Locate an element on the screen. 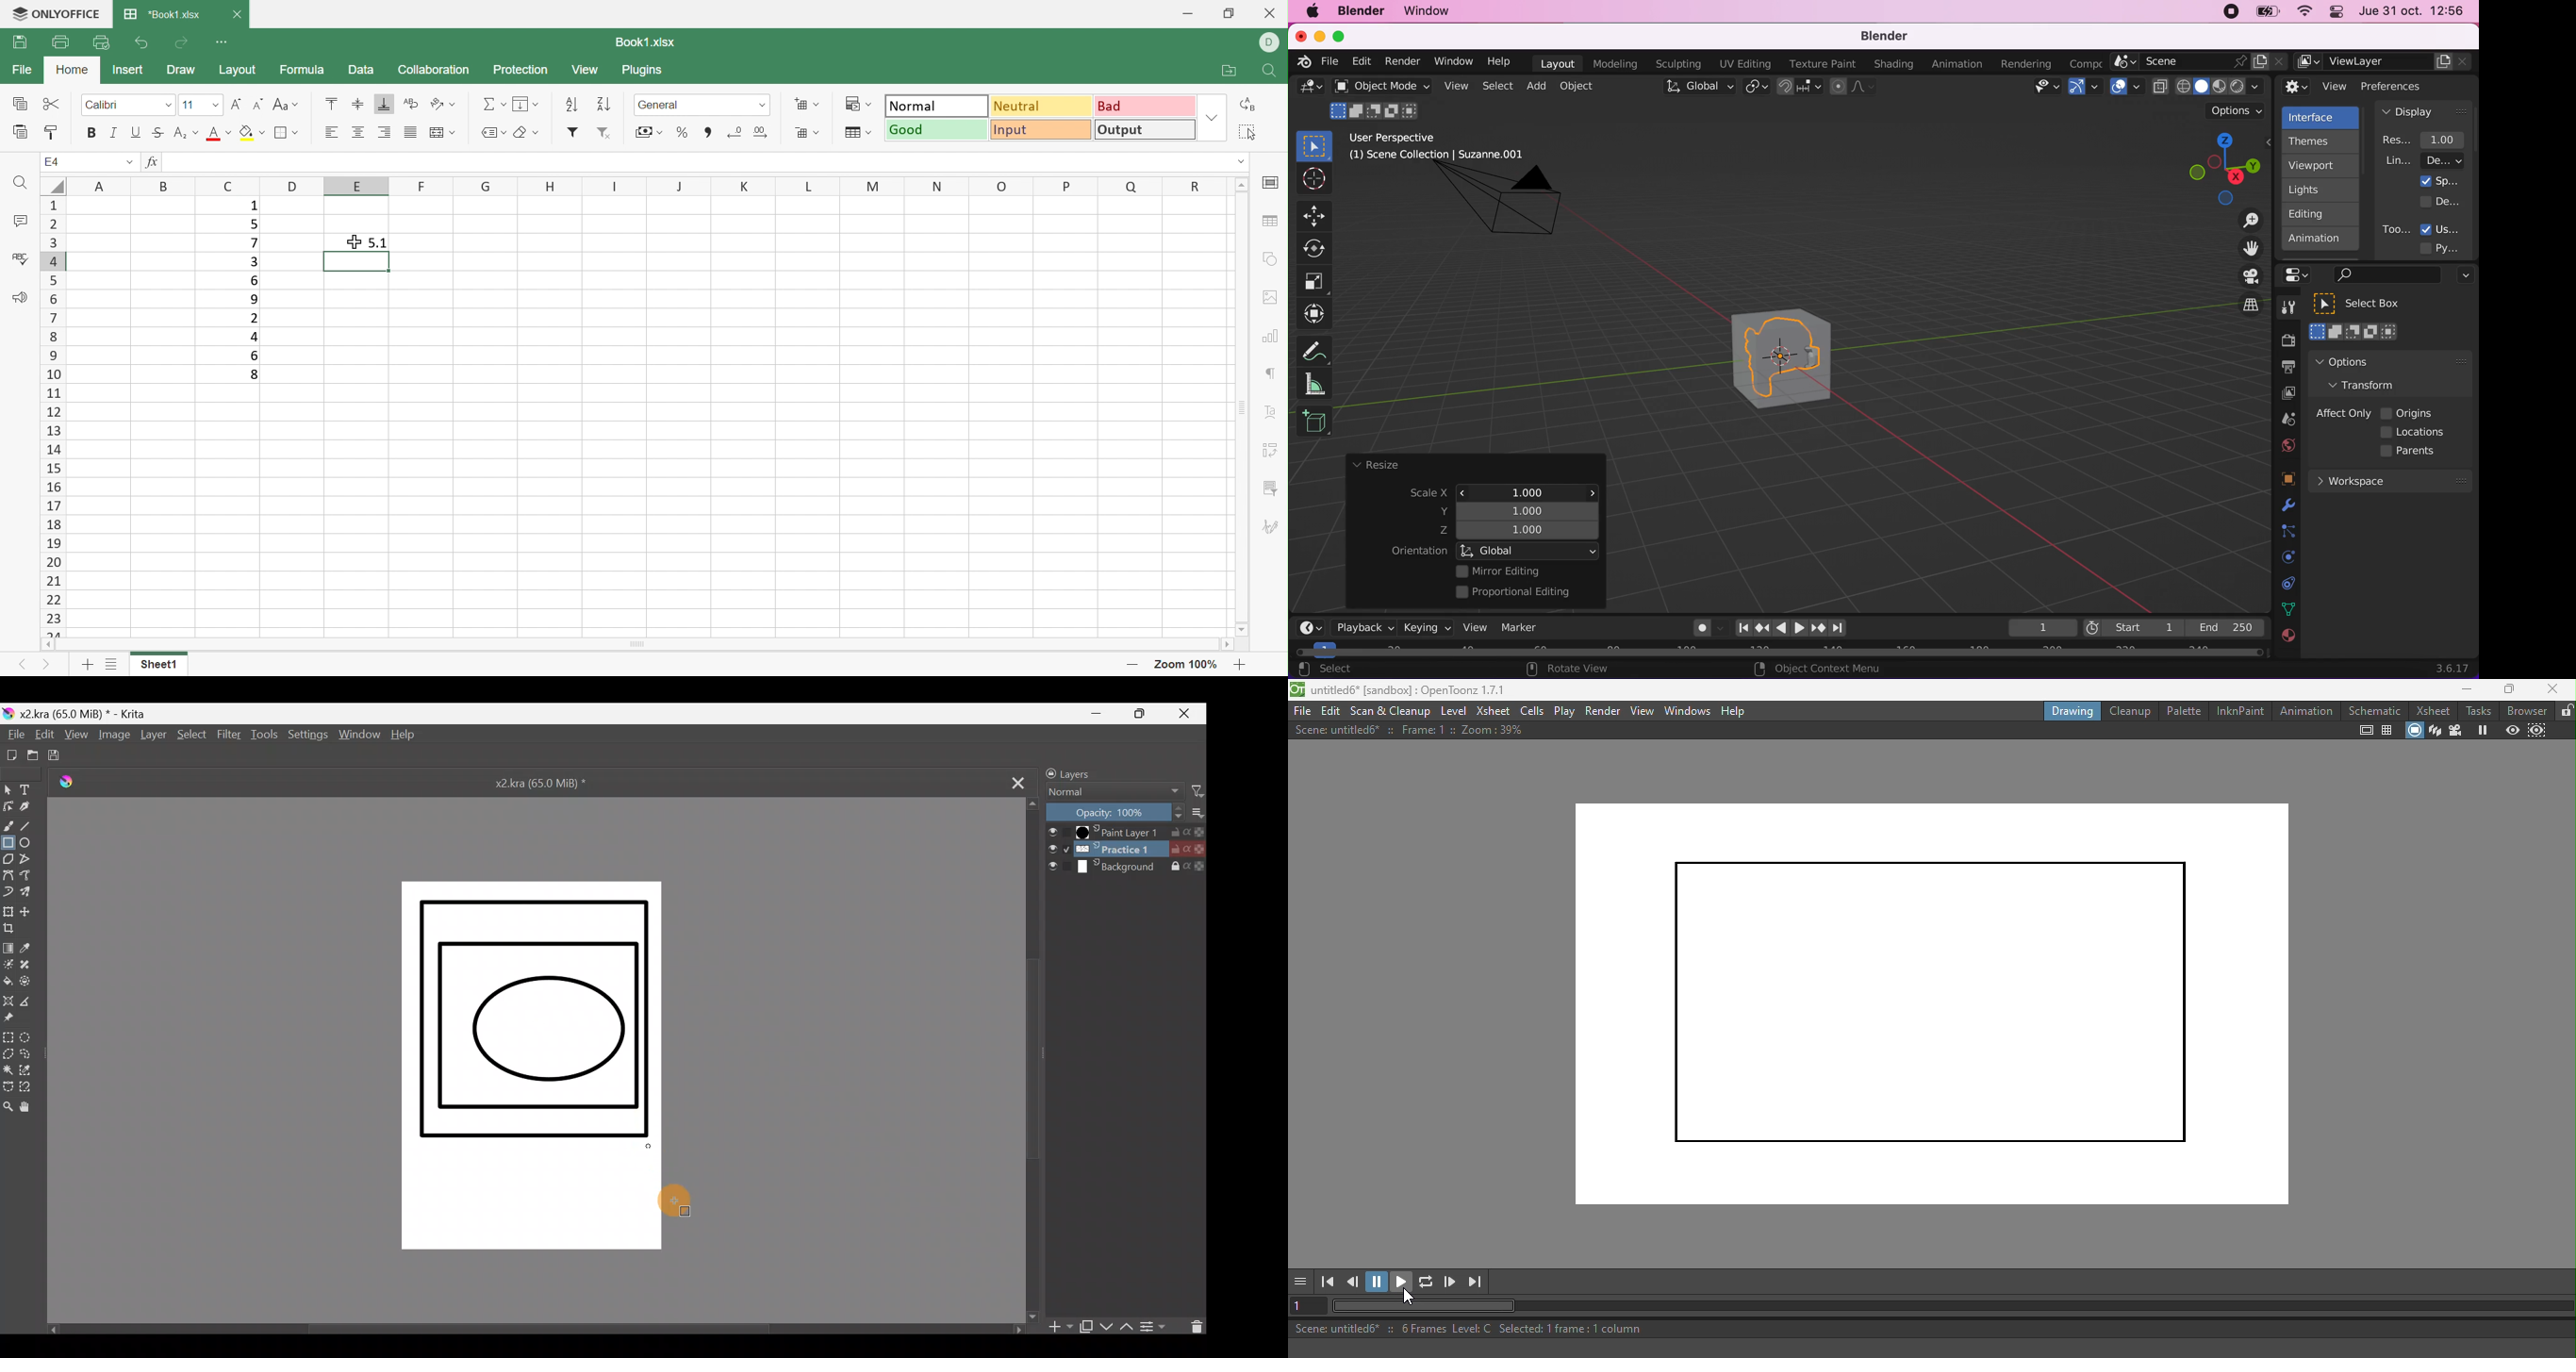 This screenshot has height=1372, width=2576. Redo is located at coordinates (181, 44).